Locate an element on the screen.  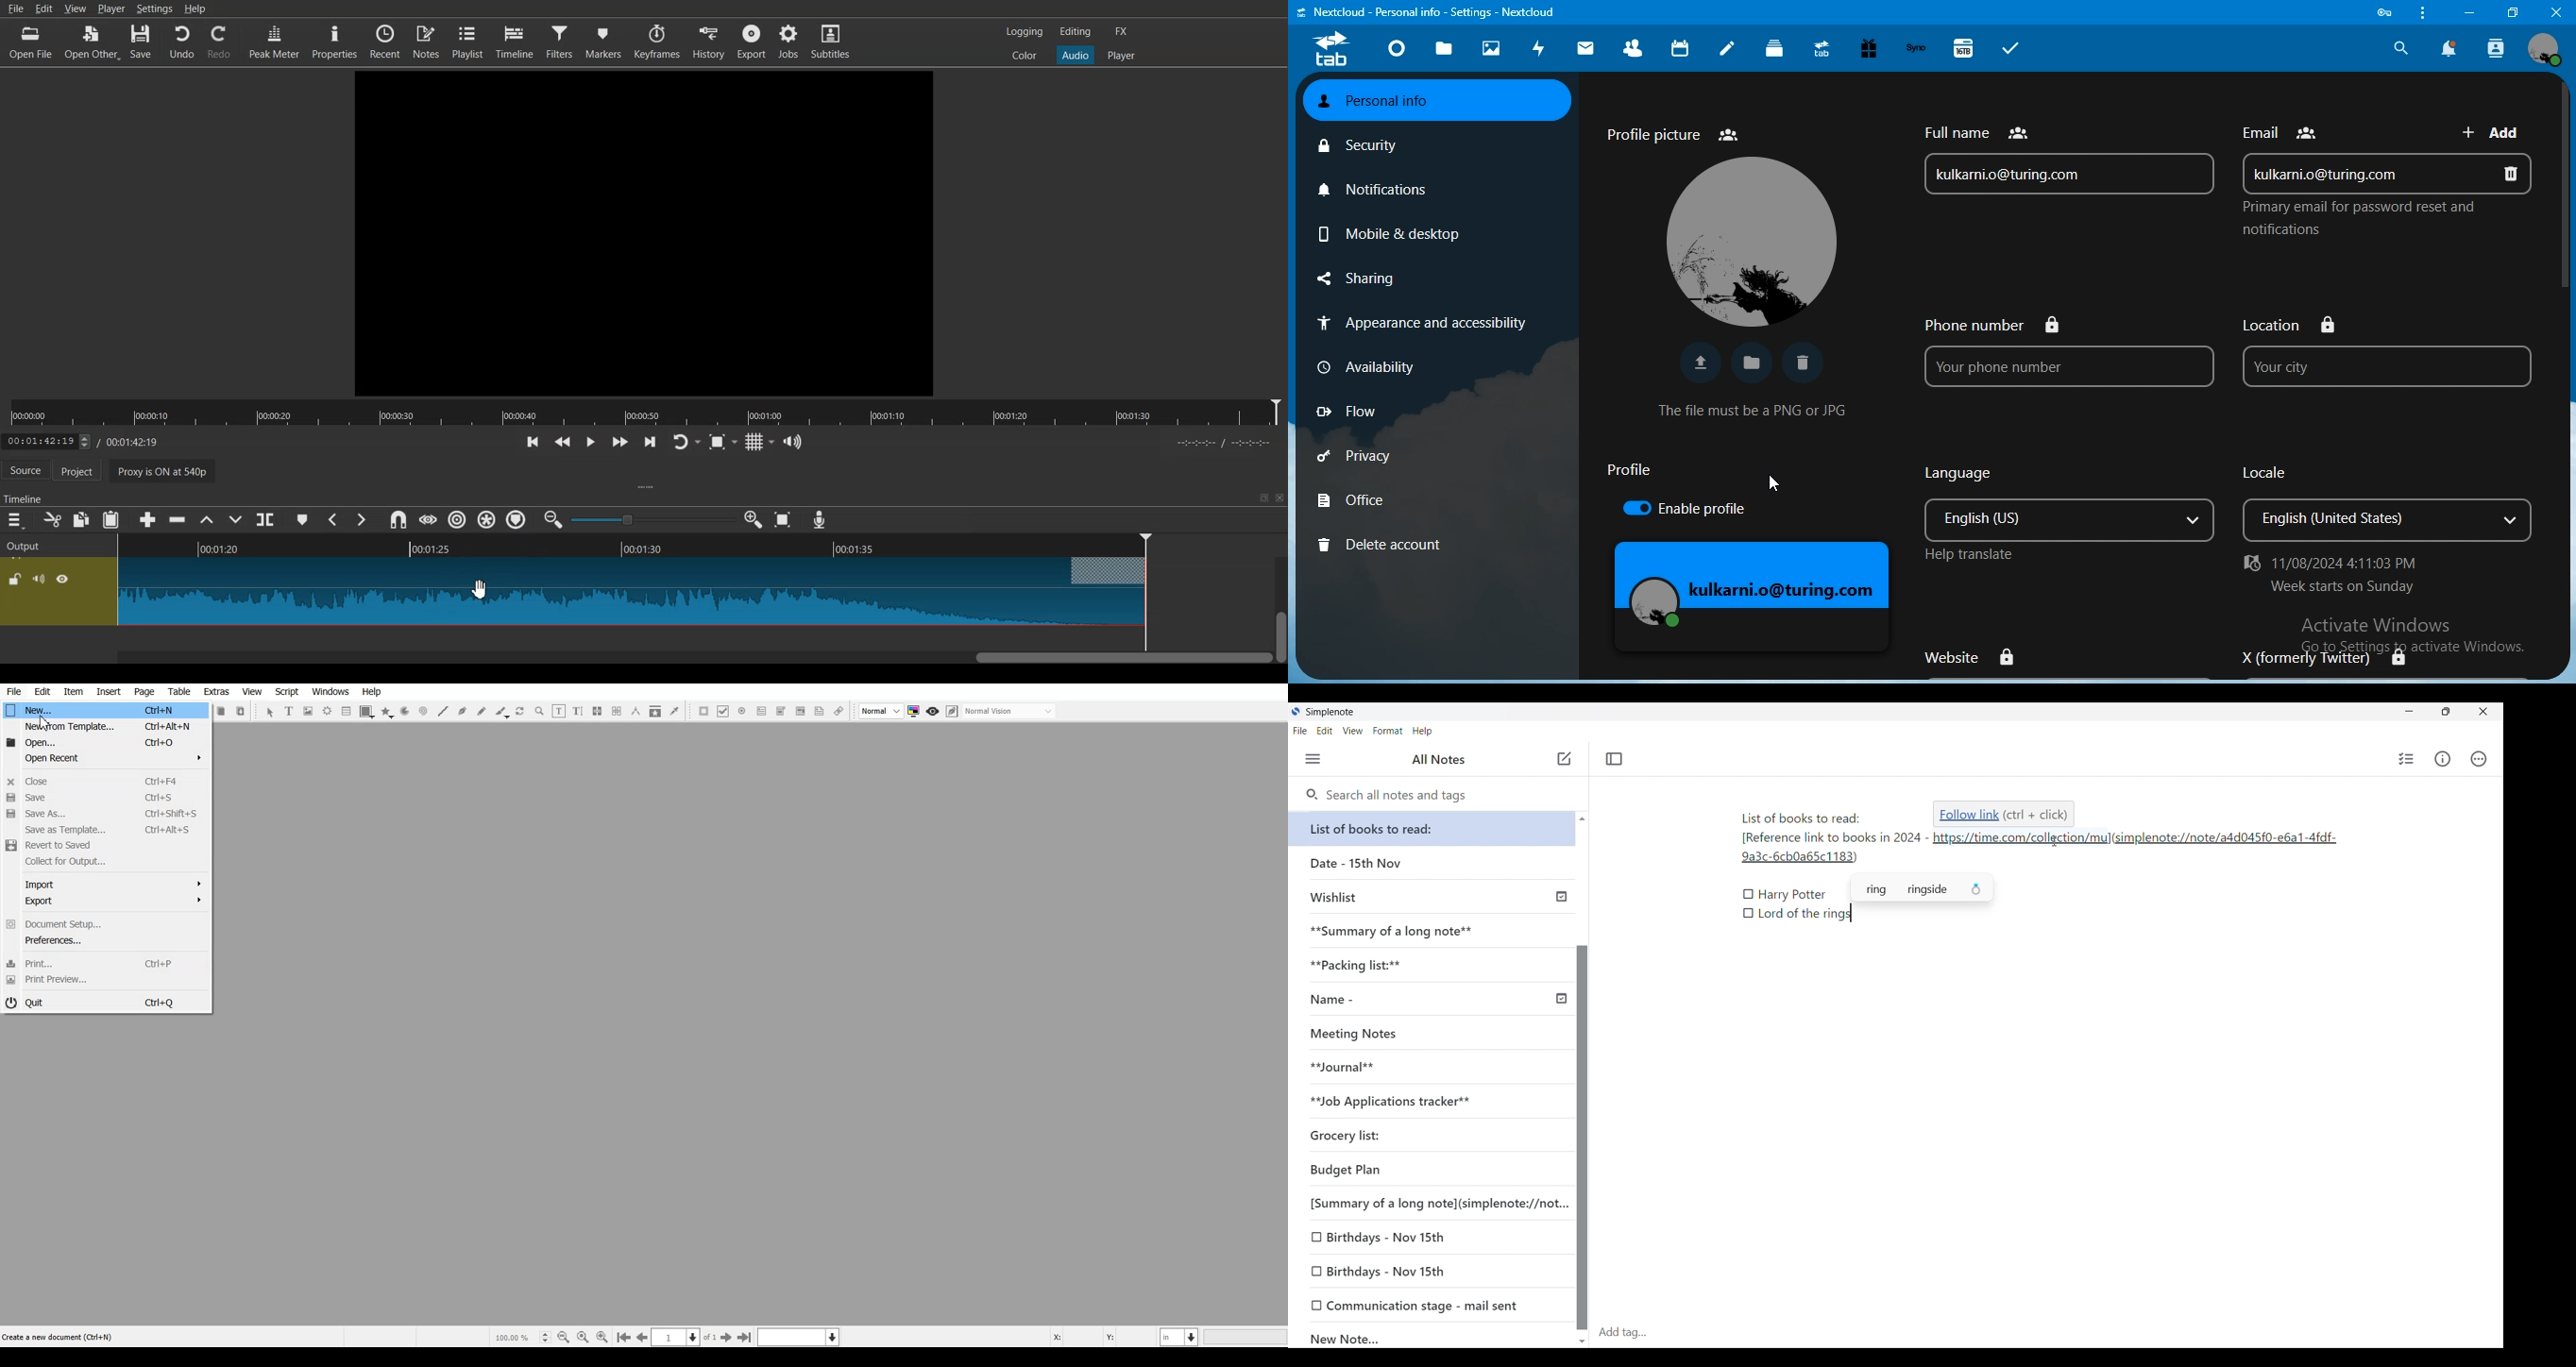
PDF Radio Button is located at coordinates (742, 711).